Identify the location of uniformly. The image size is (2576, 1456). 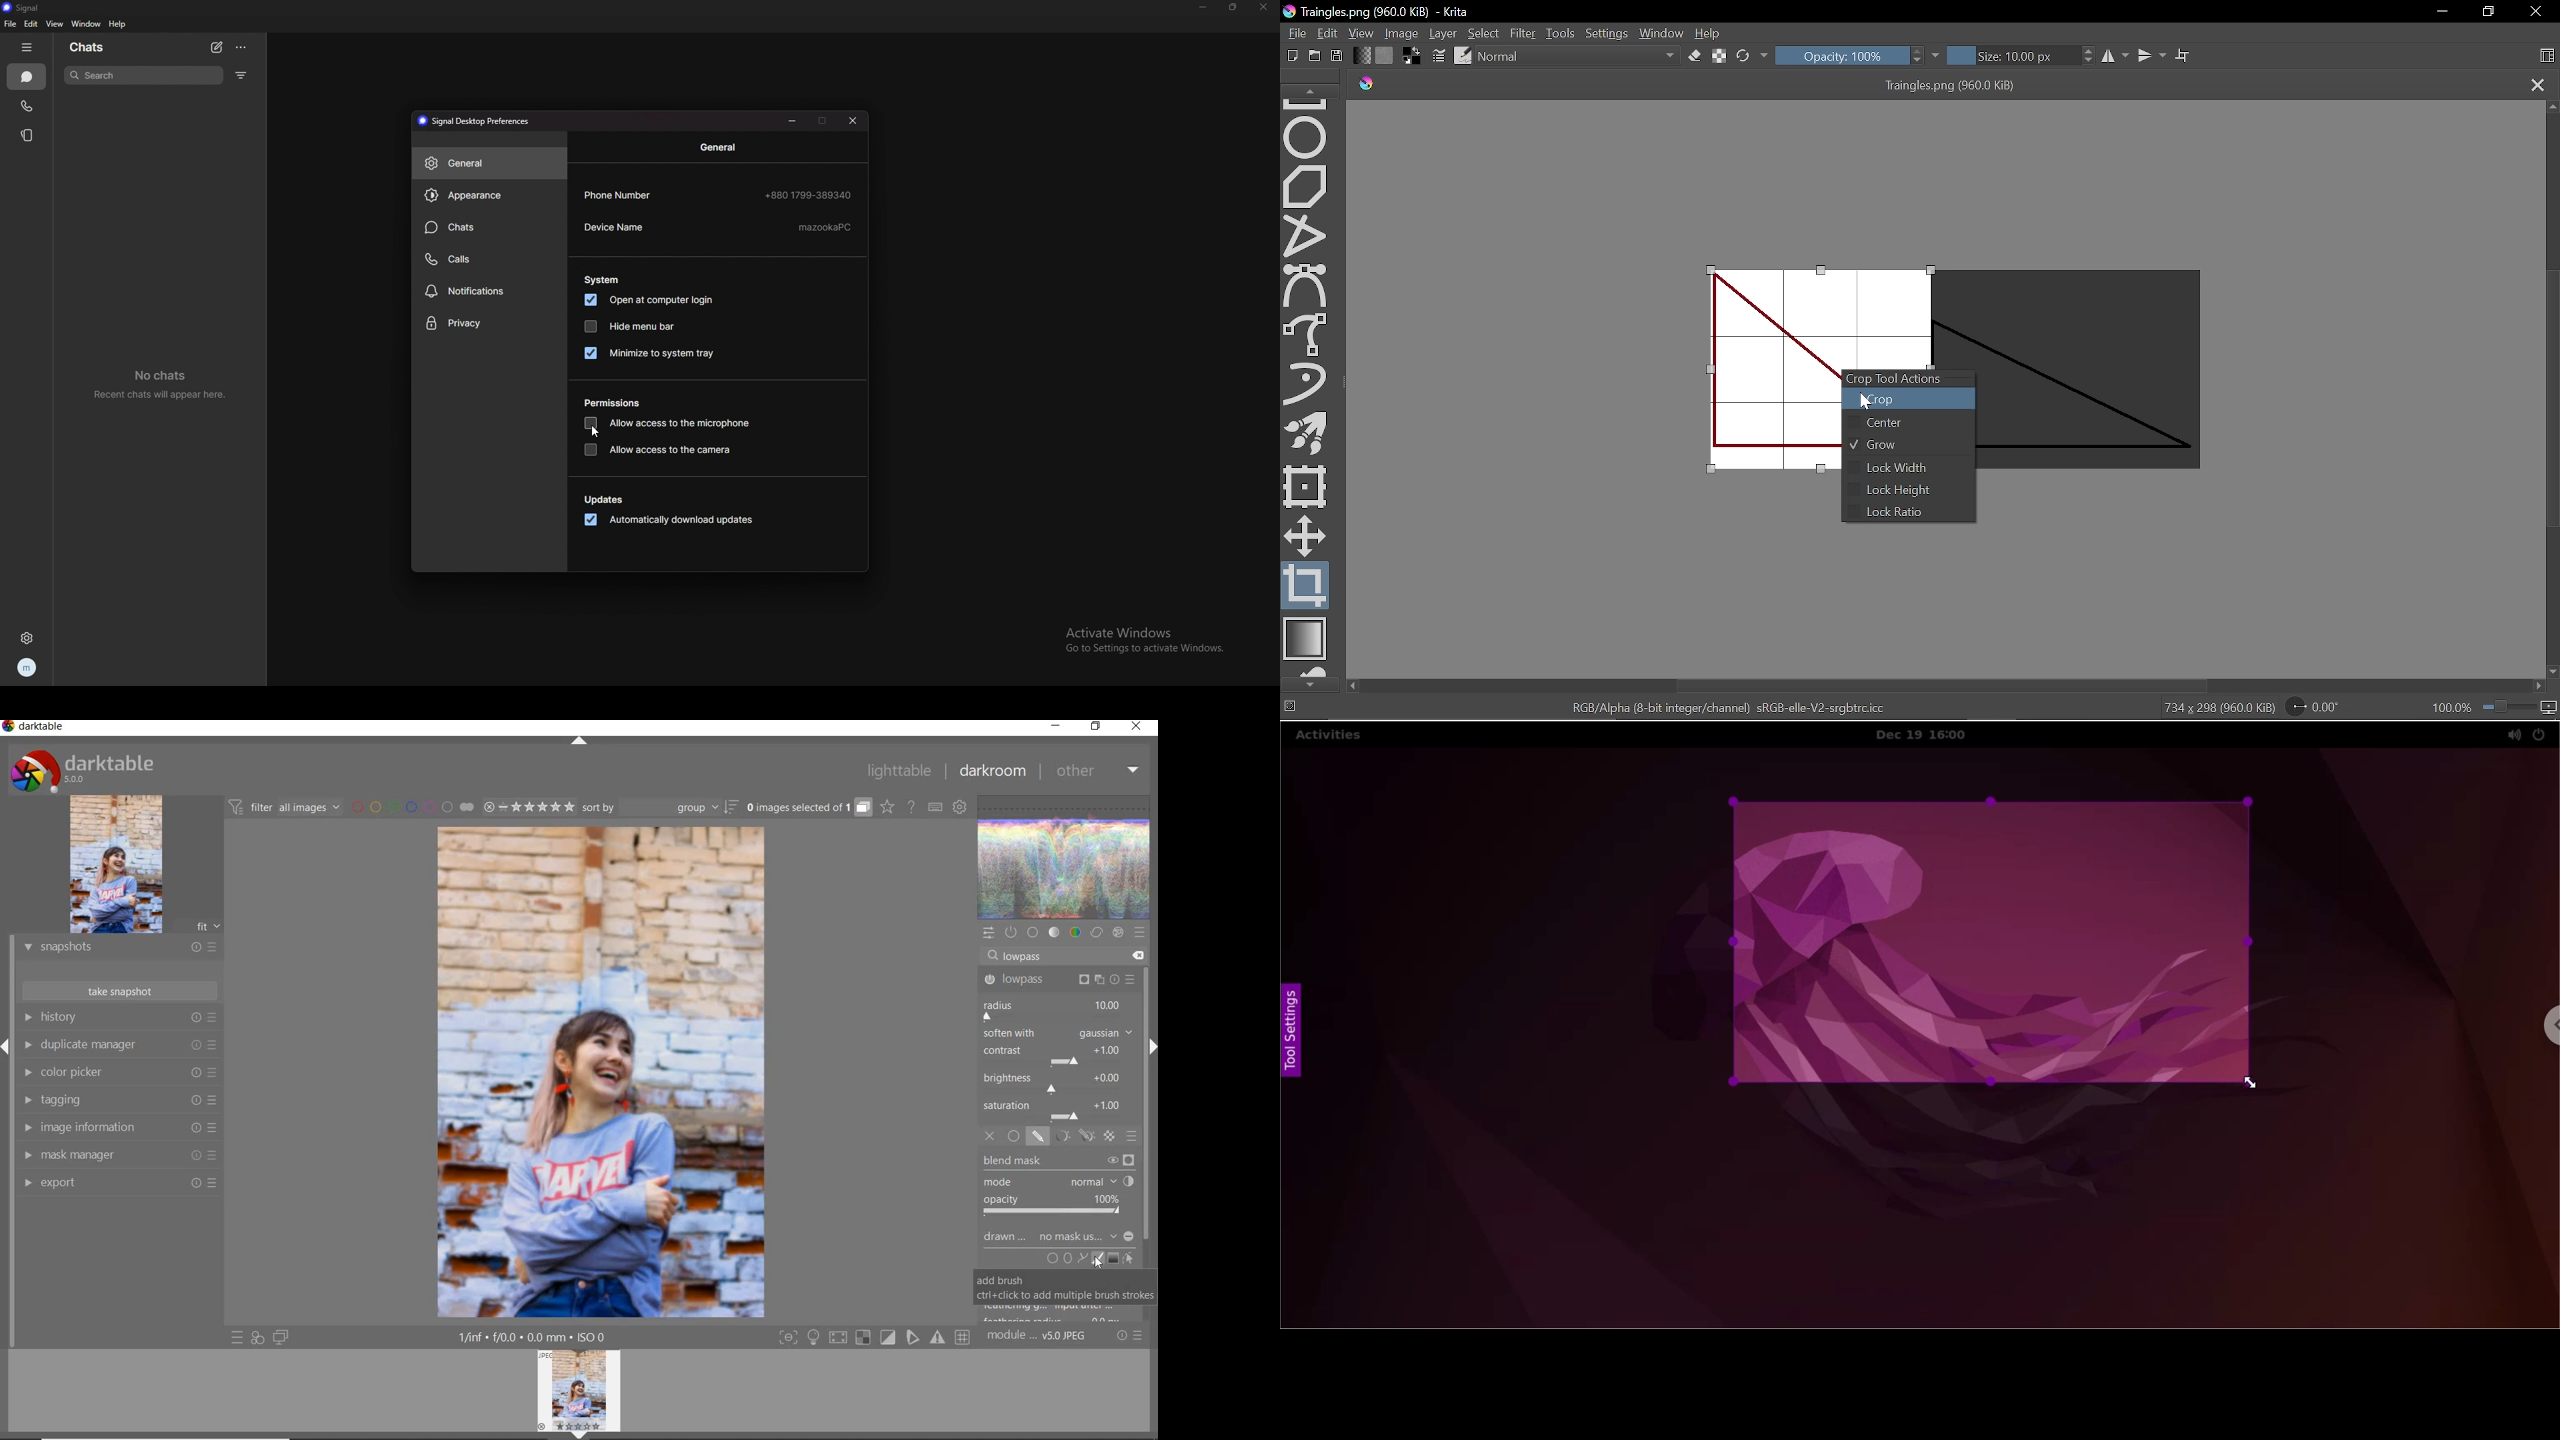
(1014, 1137).